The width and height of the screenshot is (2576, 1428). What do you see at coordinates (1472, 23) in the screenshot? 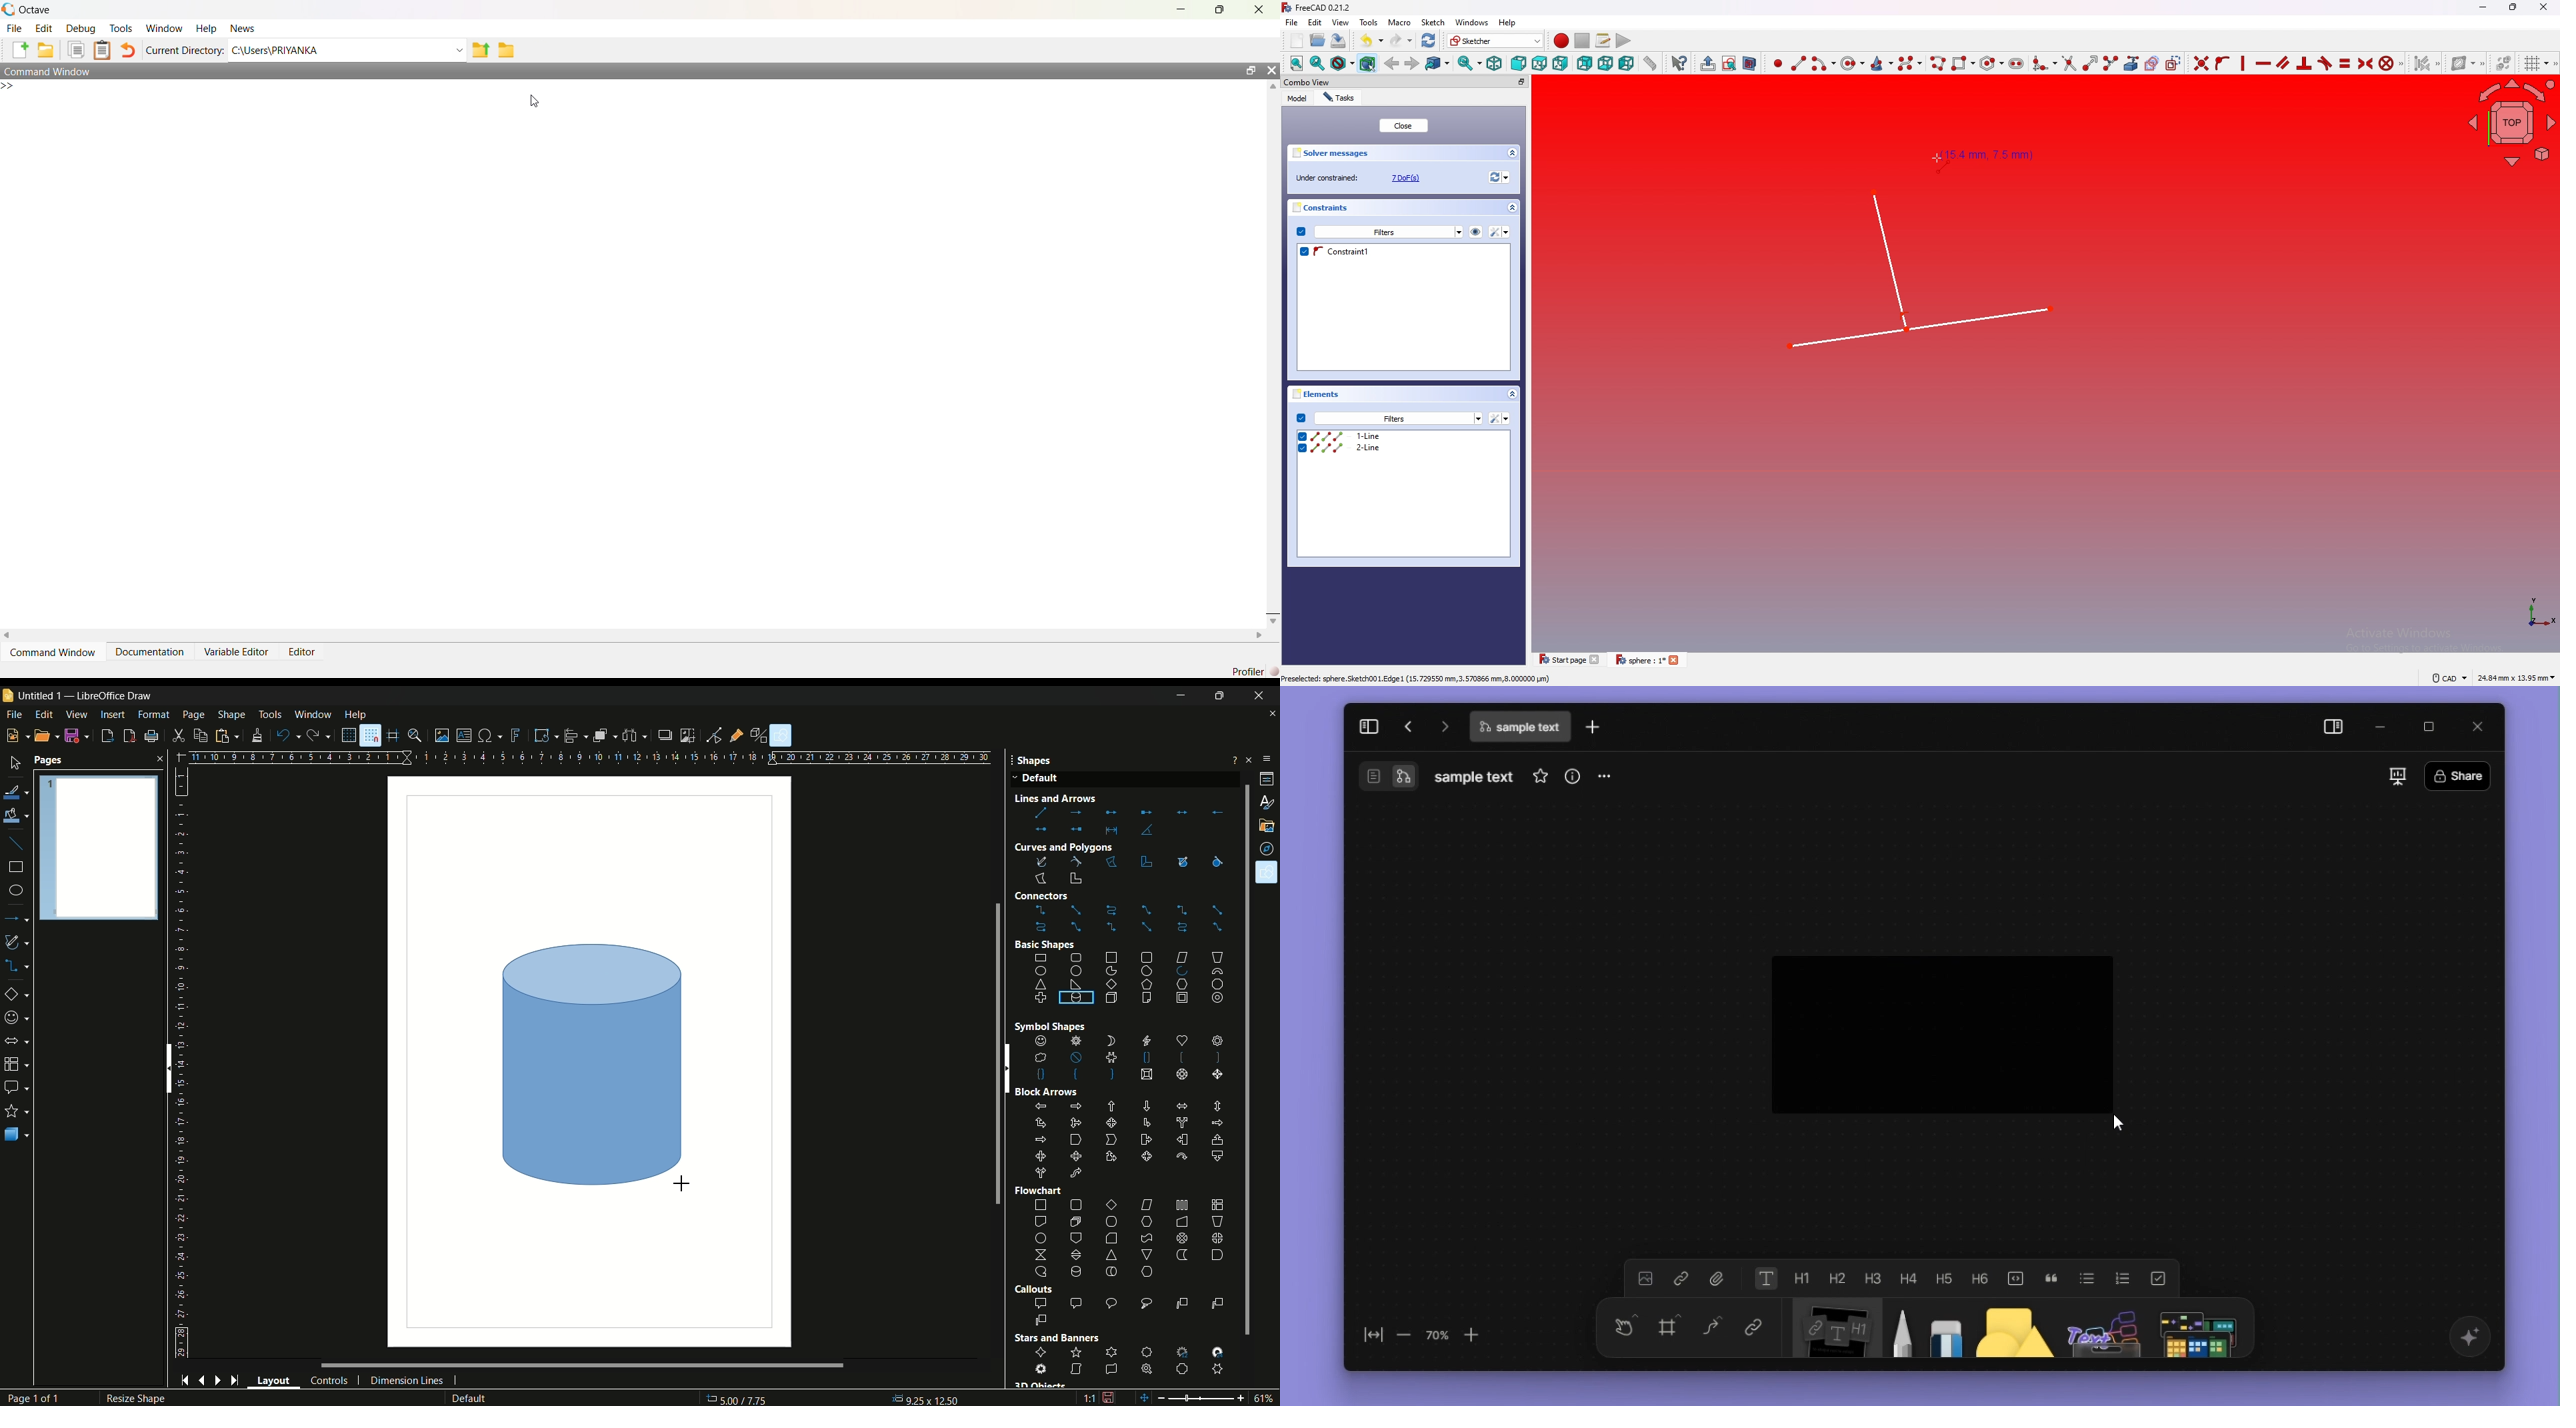
I see `Windows` at bounding box center [1472, 23].